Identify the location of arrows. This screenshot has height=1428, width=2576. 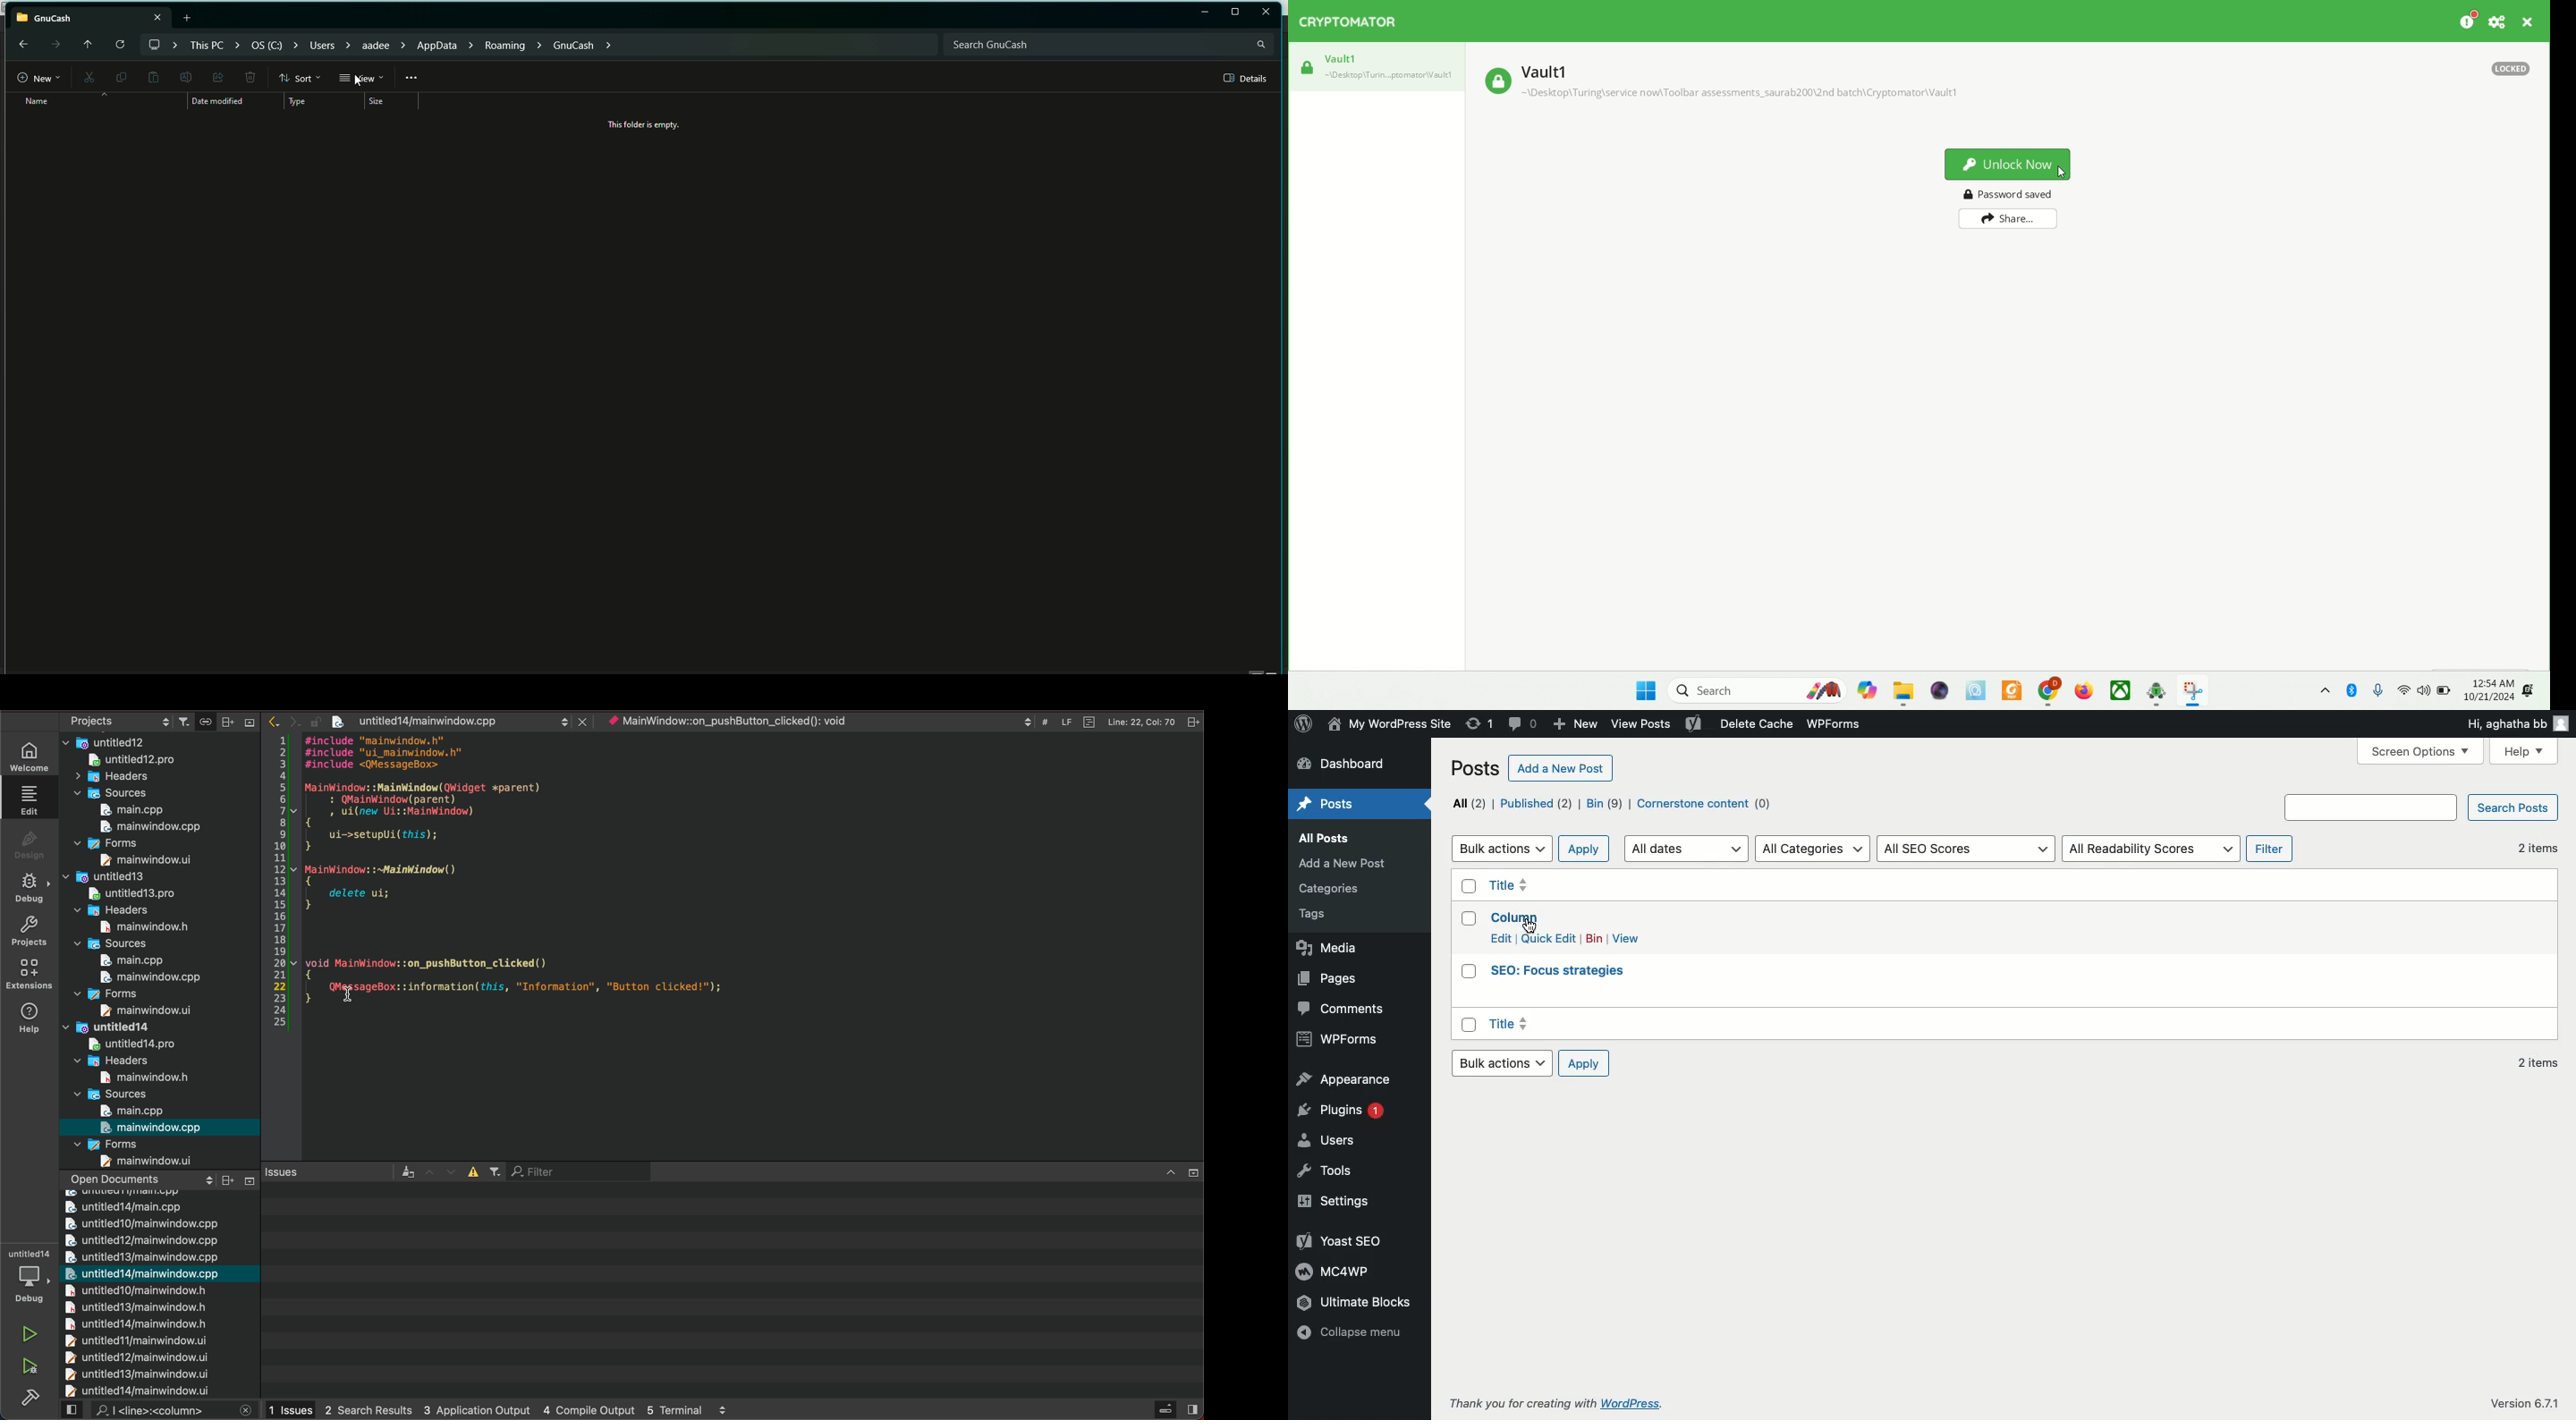
(442, 1171).